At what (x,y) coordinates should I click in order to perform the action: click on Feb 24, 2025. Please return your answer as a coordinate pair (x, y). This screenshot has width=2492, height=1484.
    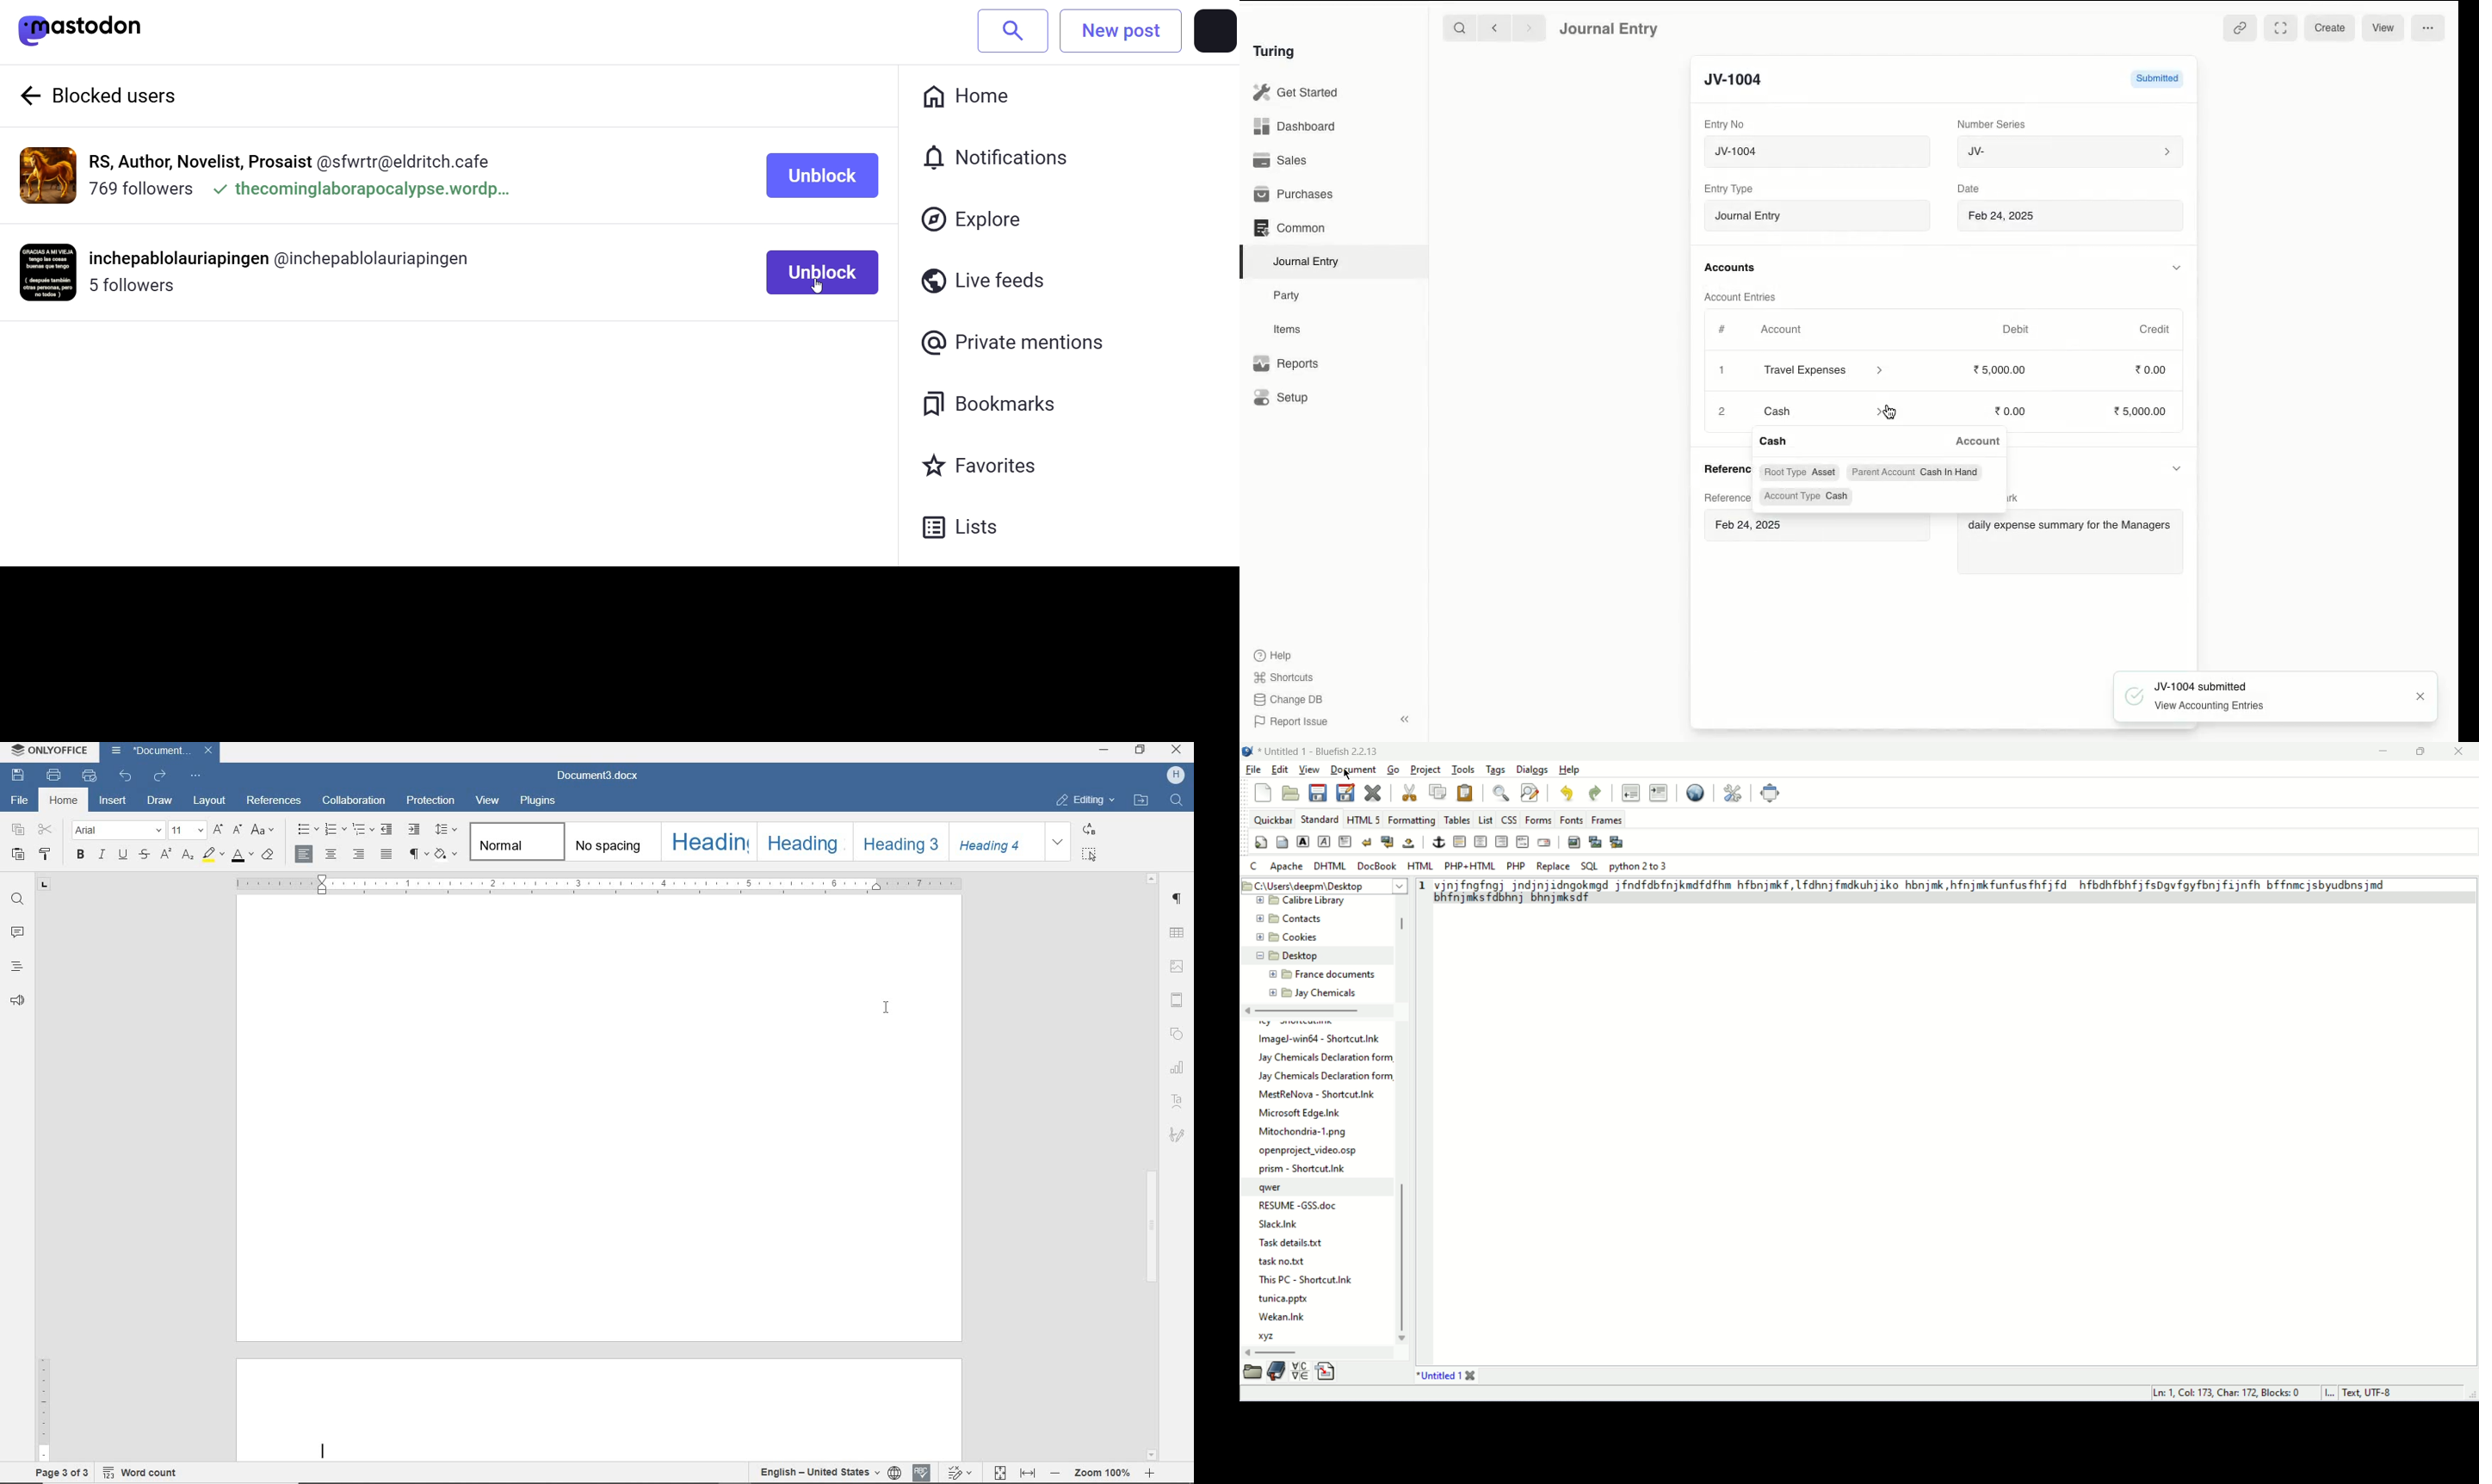
    Looking at the image, I should click on (2073, 218).